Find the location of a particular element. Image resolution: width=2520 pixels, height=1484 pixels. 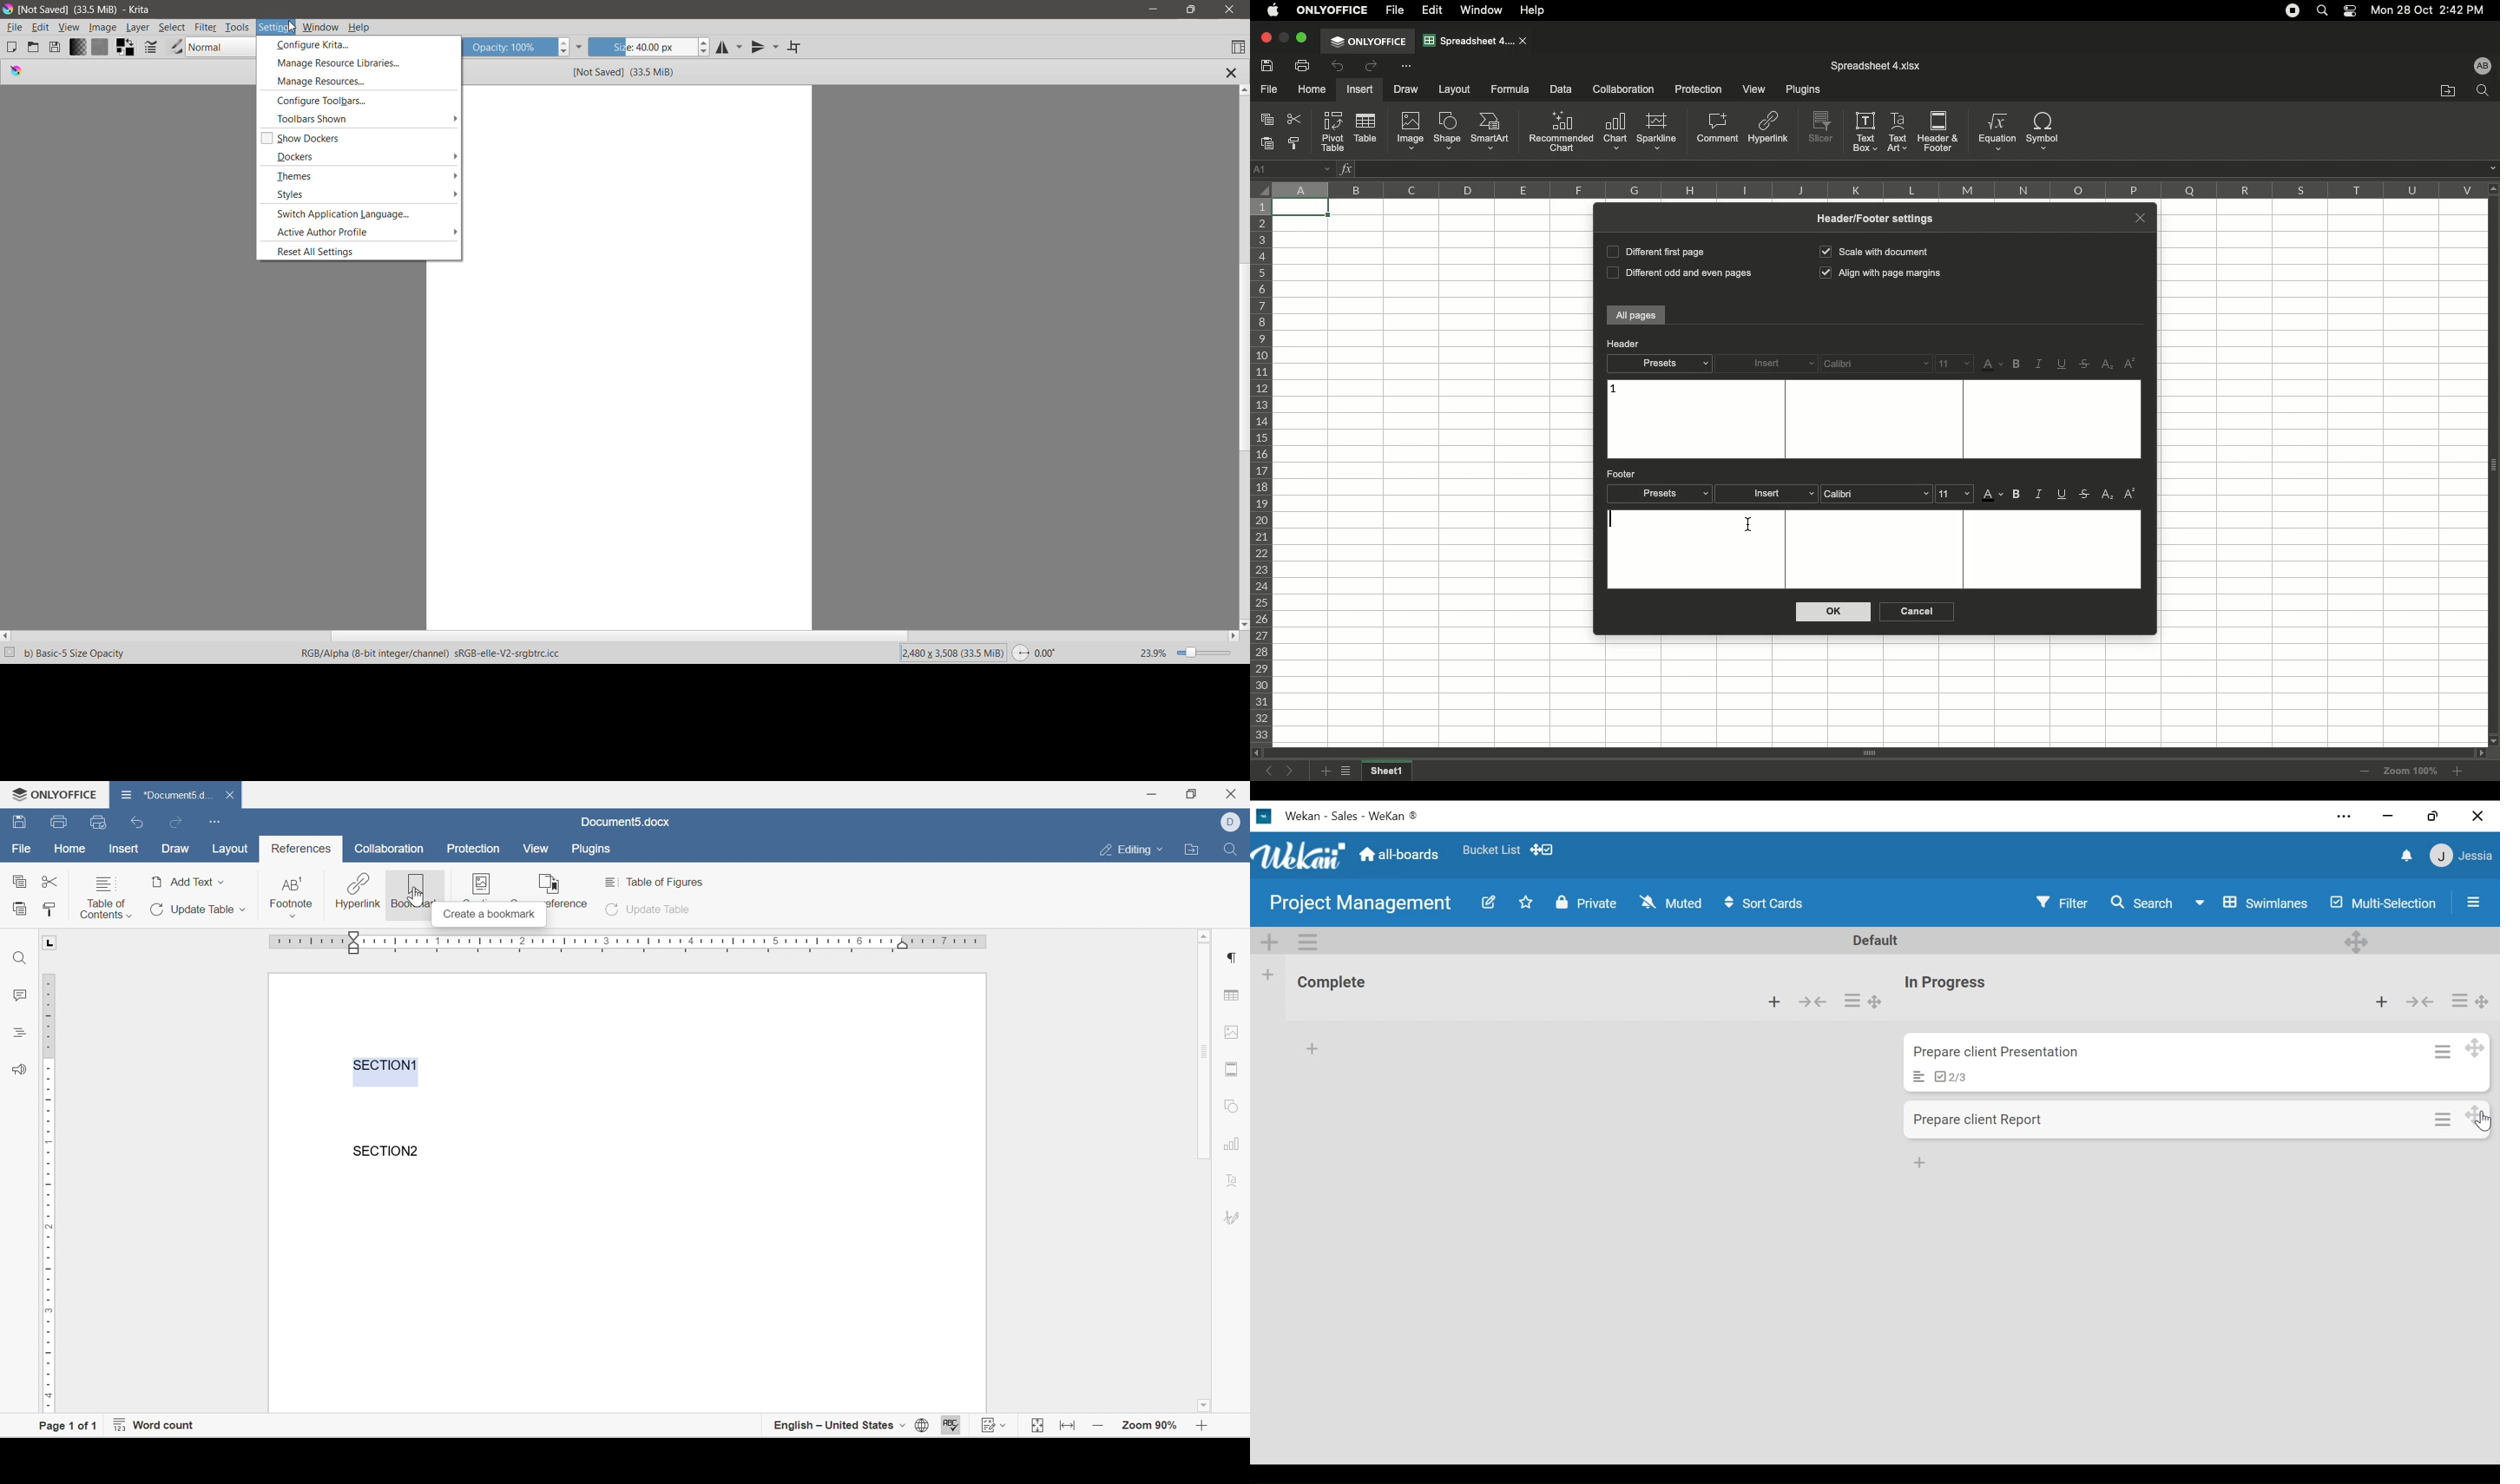

All pages is located at coordinates (1636, 316).